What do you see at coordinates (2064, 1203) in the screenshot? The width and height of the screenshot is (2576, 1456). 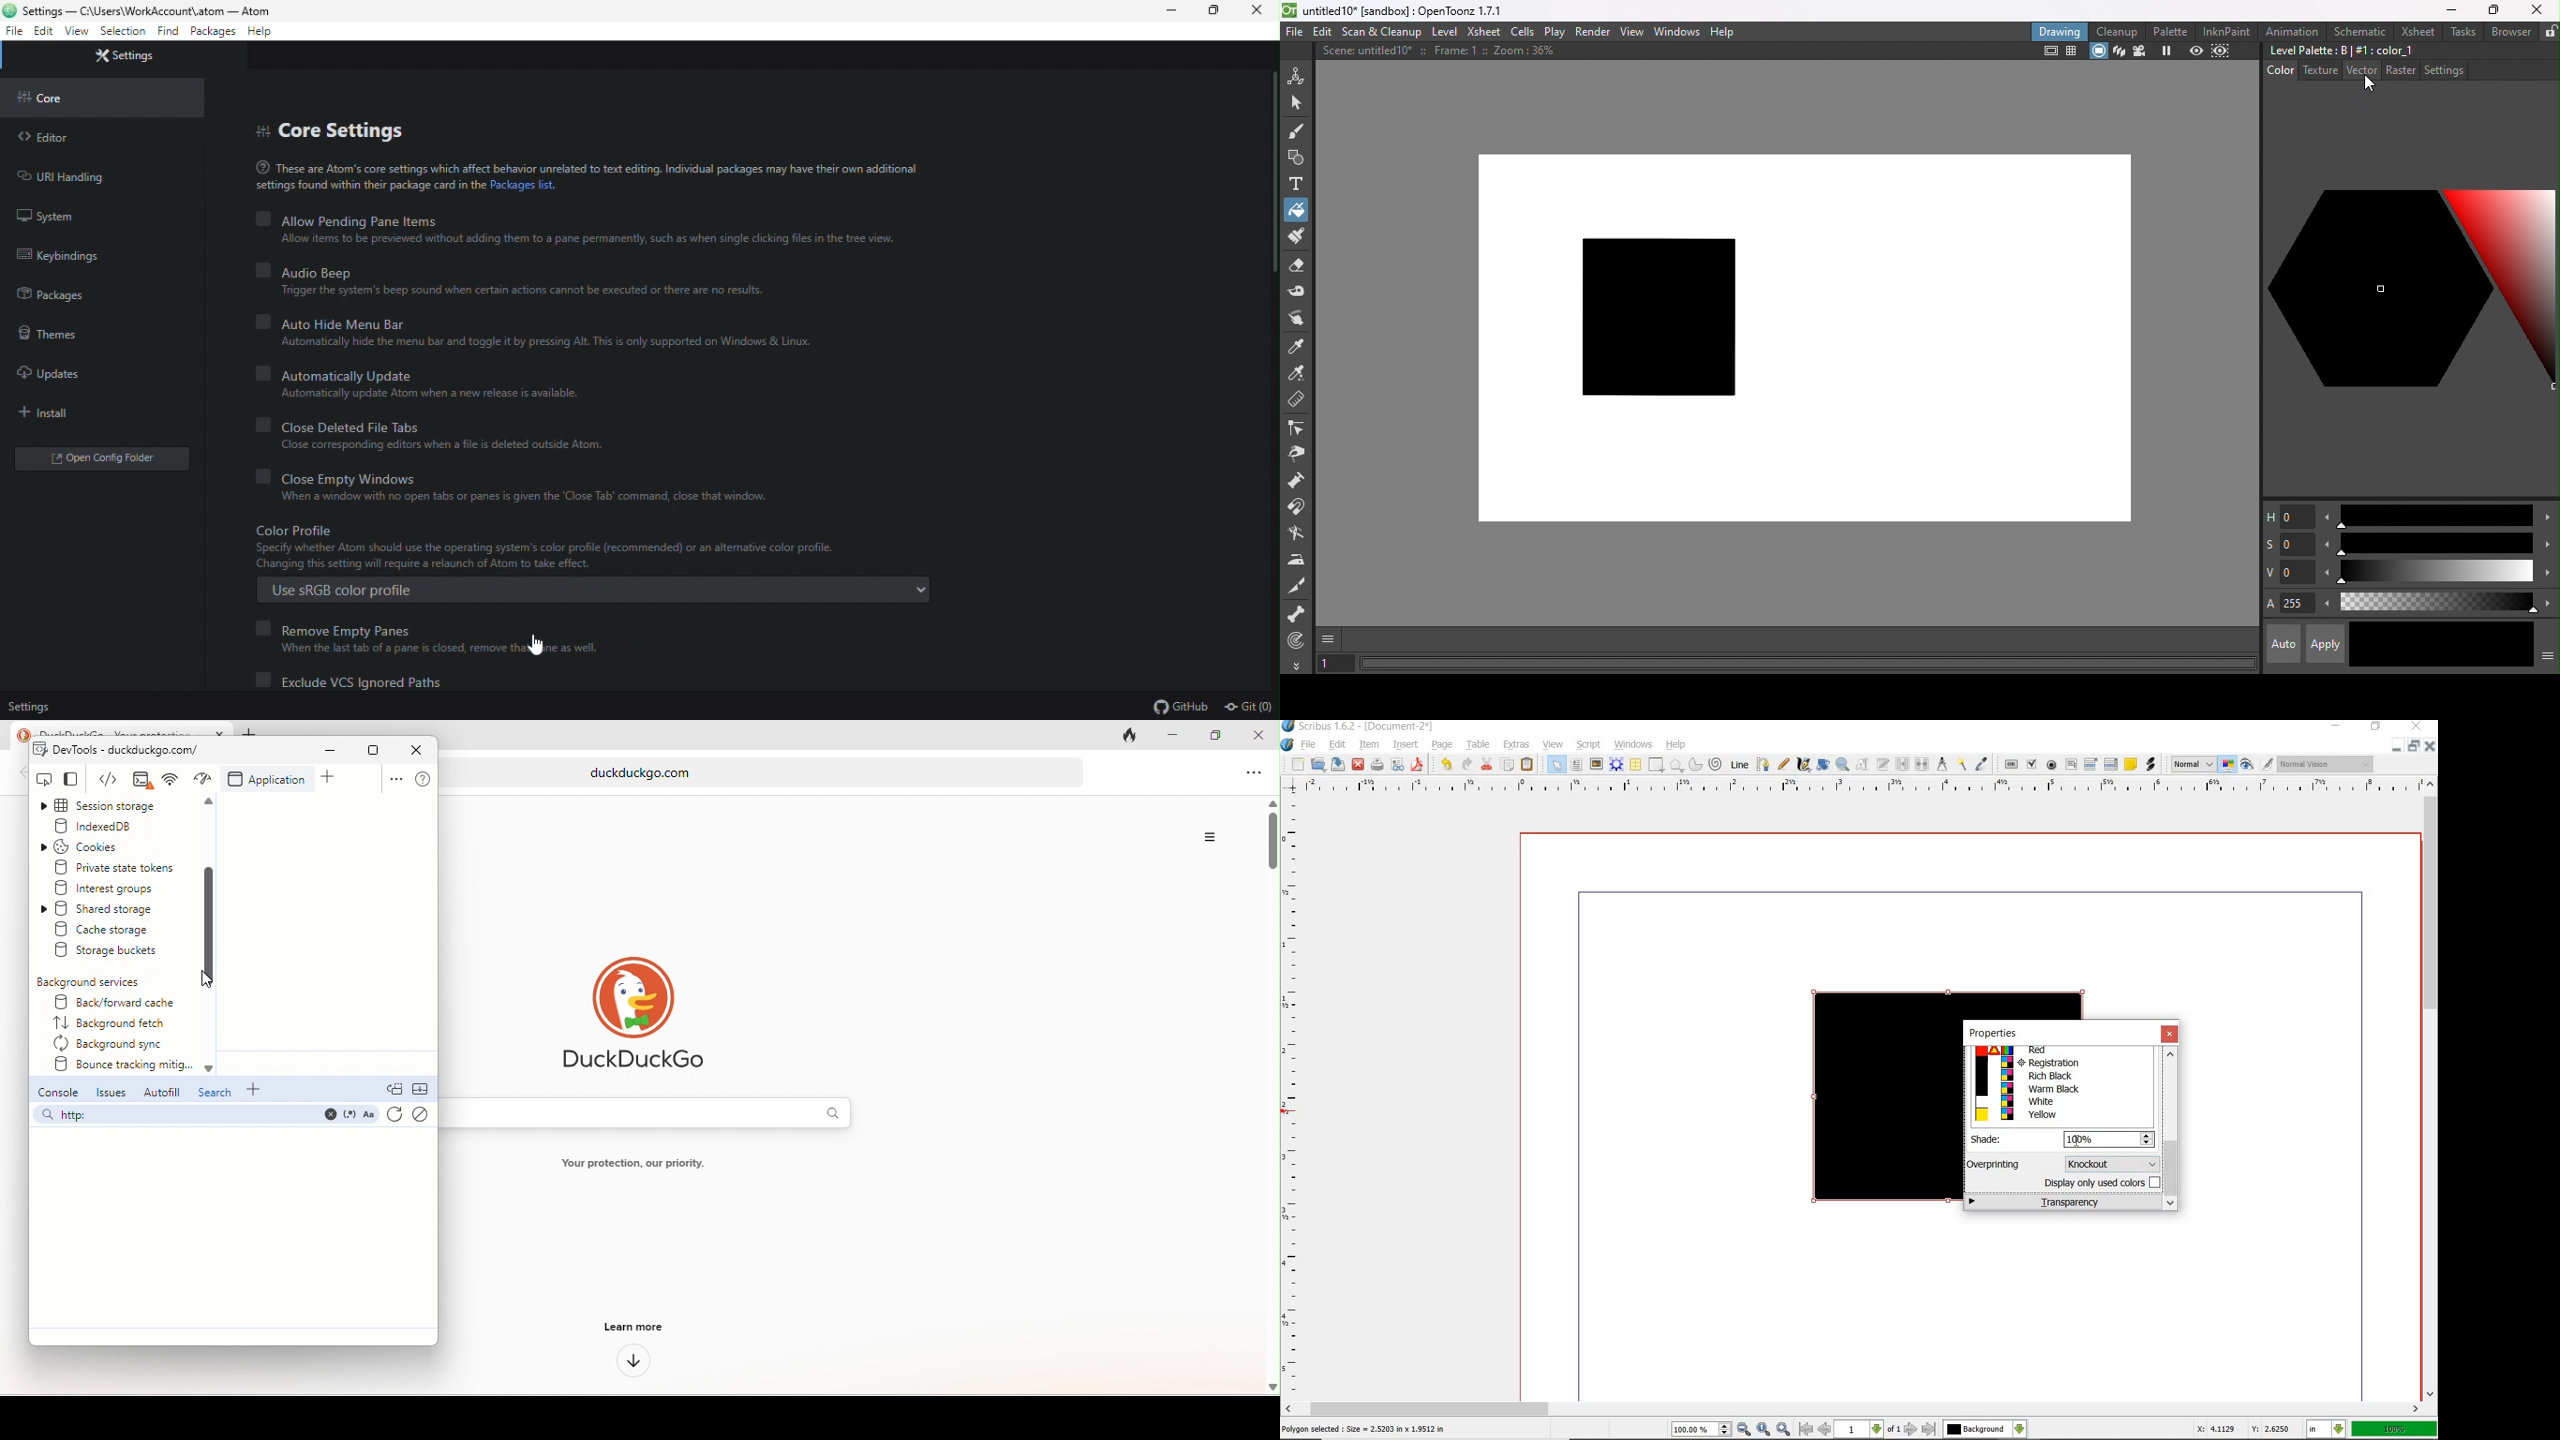 I see `transparency` at bounding box center [2064, 1203].